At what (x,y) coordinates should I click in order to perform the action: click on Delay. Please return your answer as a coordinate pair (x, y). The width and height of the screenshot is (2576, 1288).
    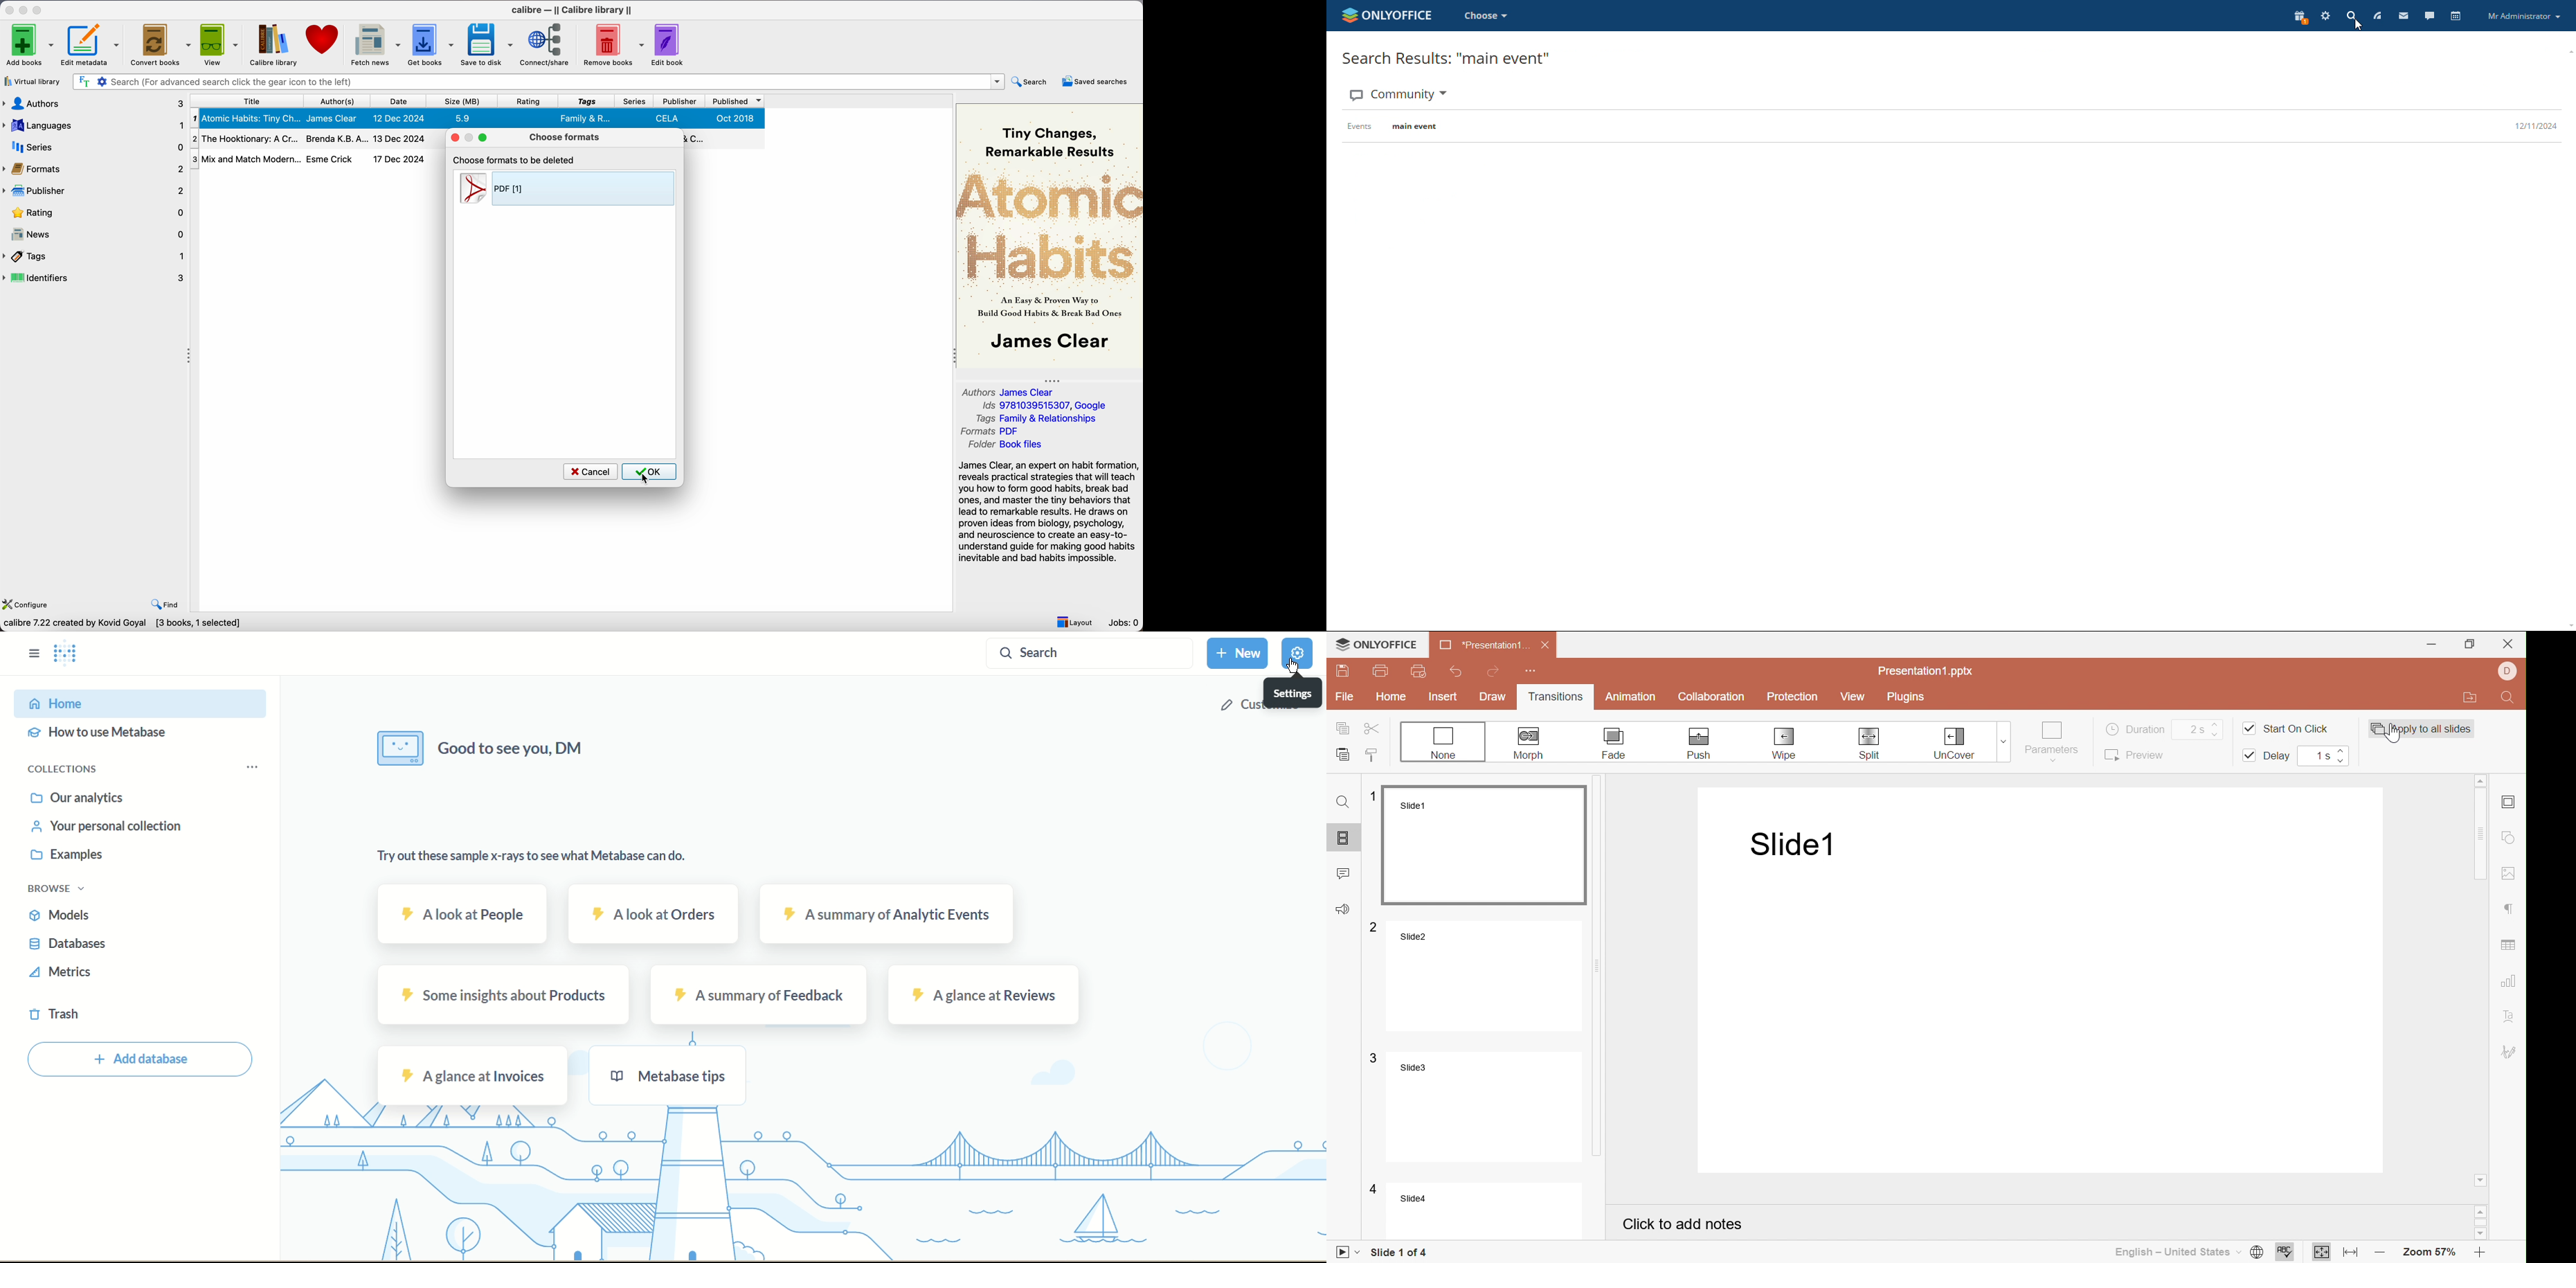
    Looking at the image, I should click on (2269, 756).